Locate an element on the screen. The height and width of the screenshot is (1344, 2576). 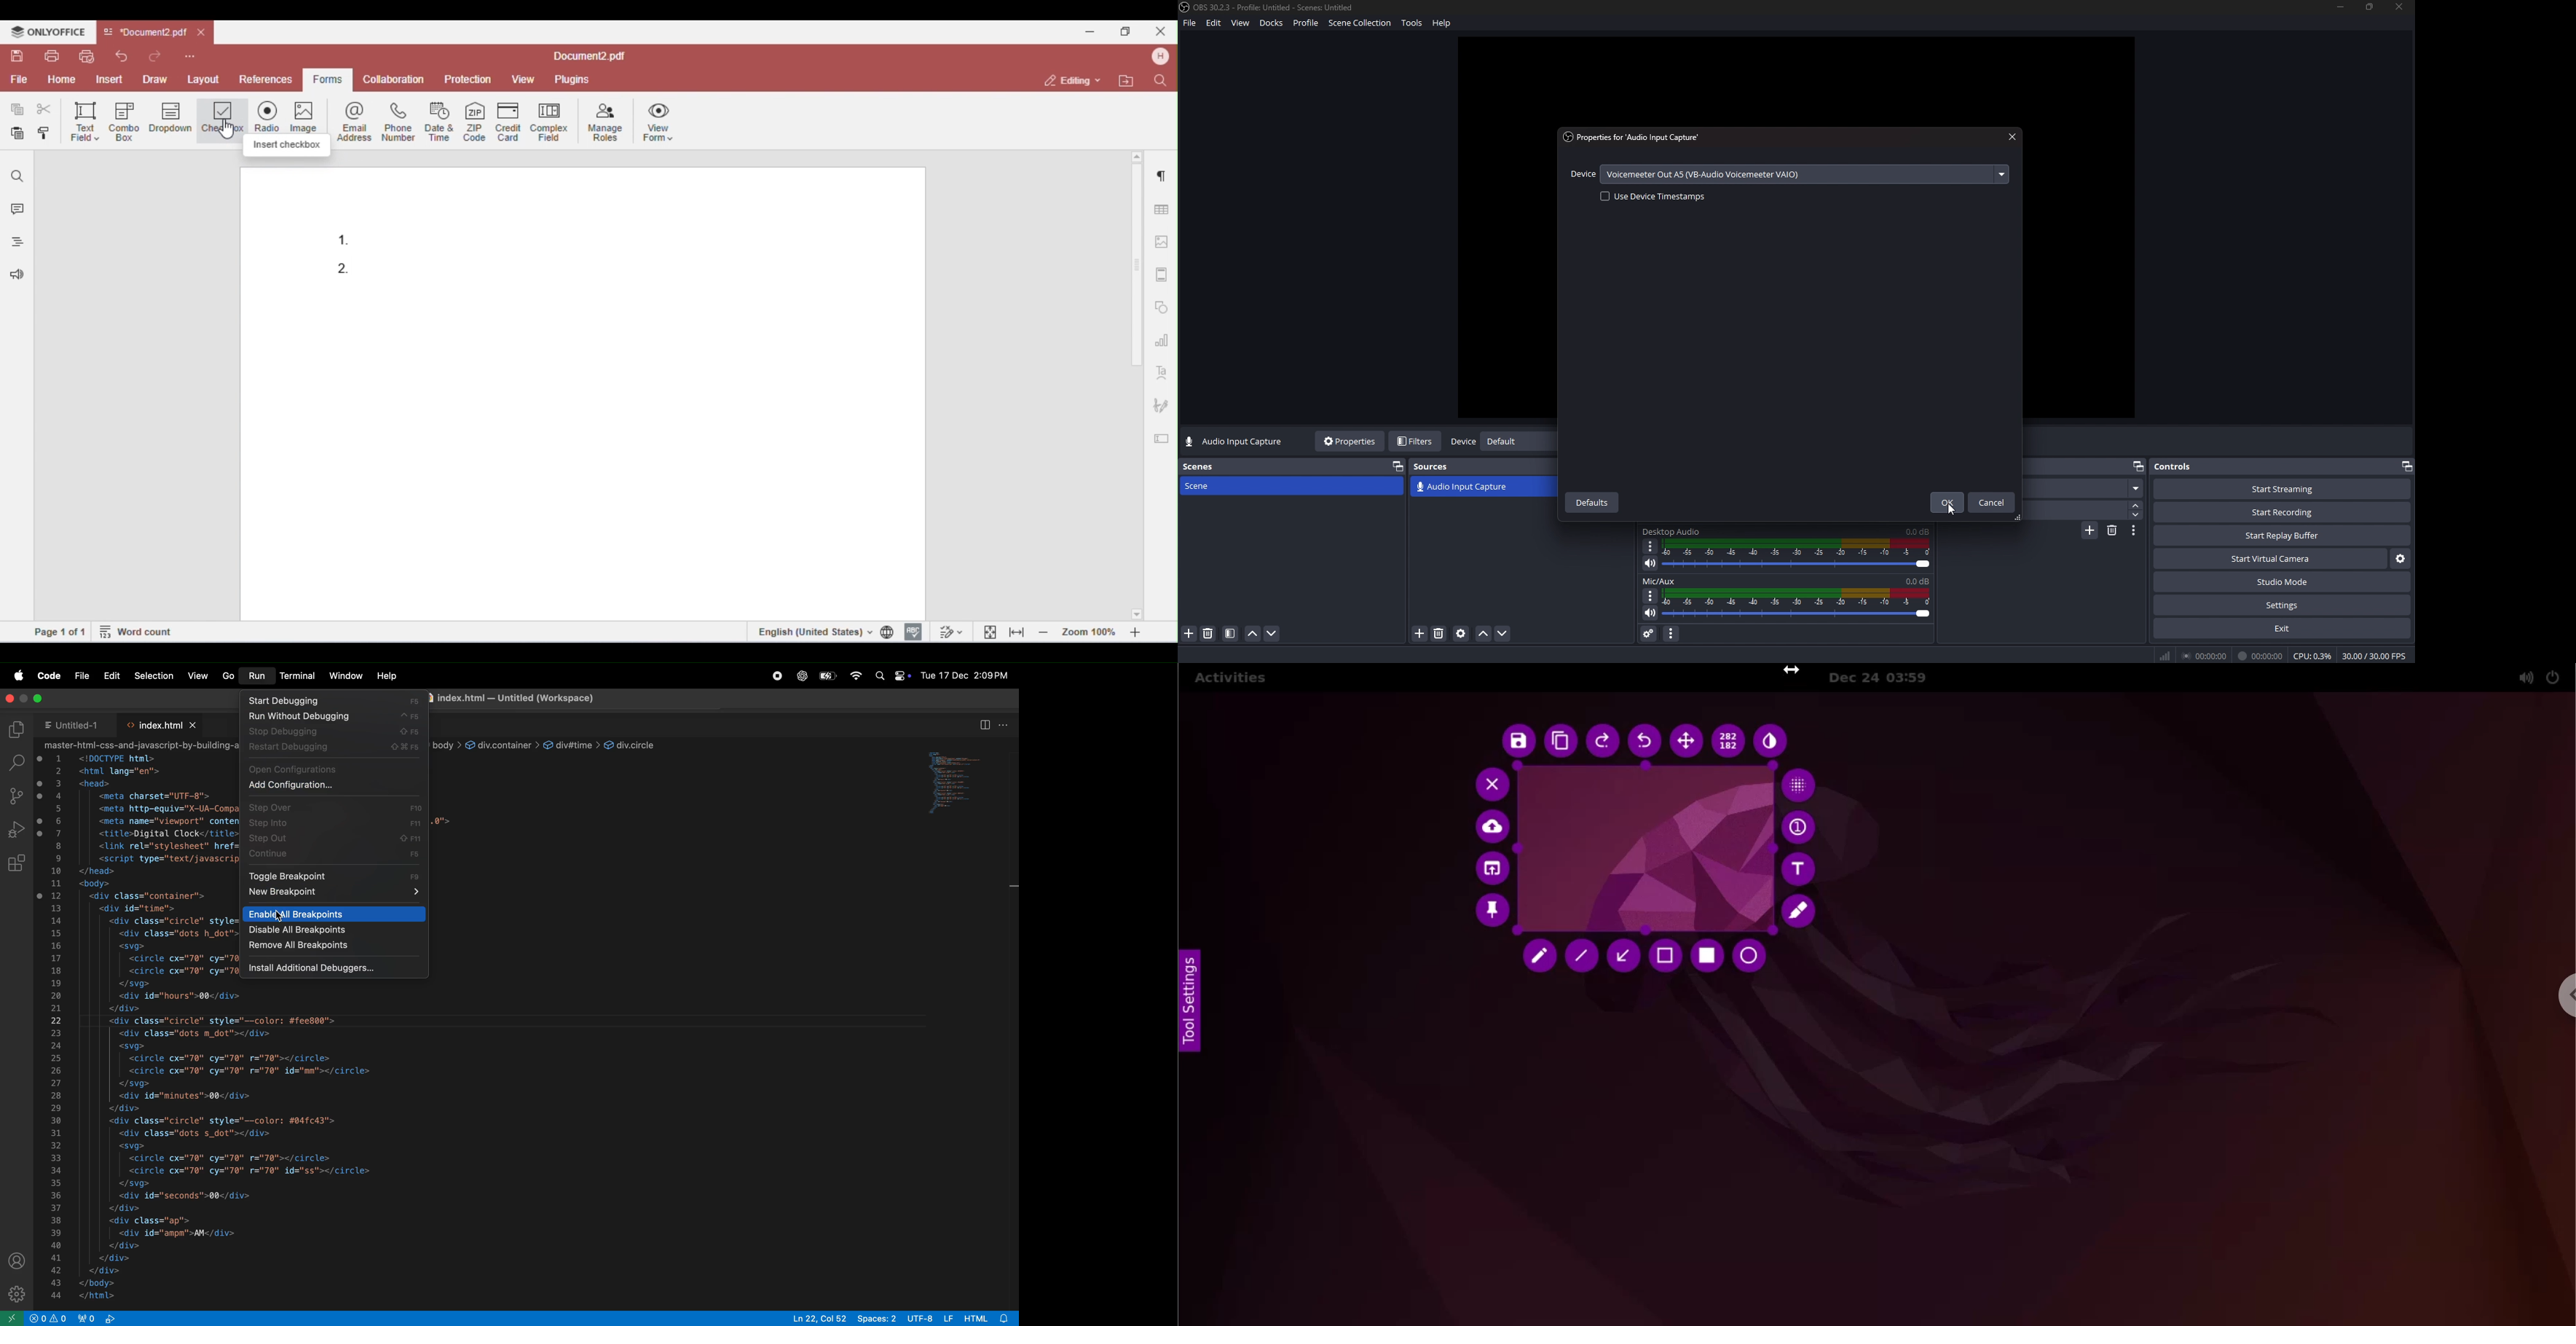
tools is located at coordinates (1415, 25).